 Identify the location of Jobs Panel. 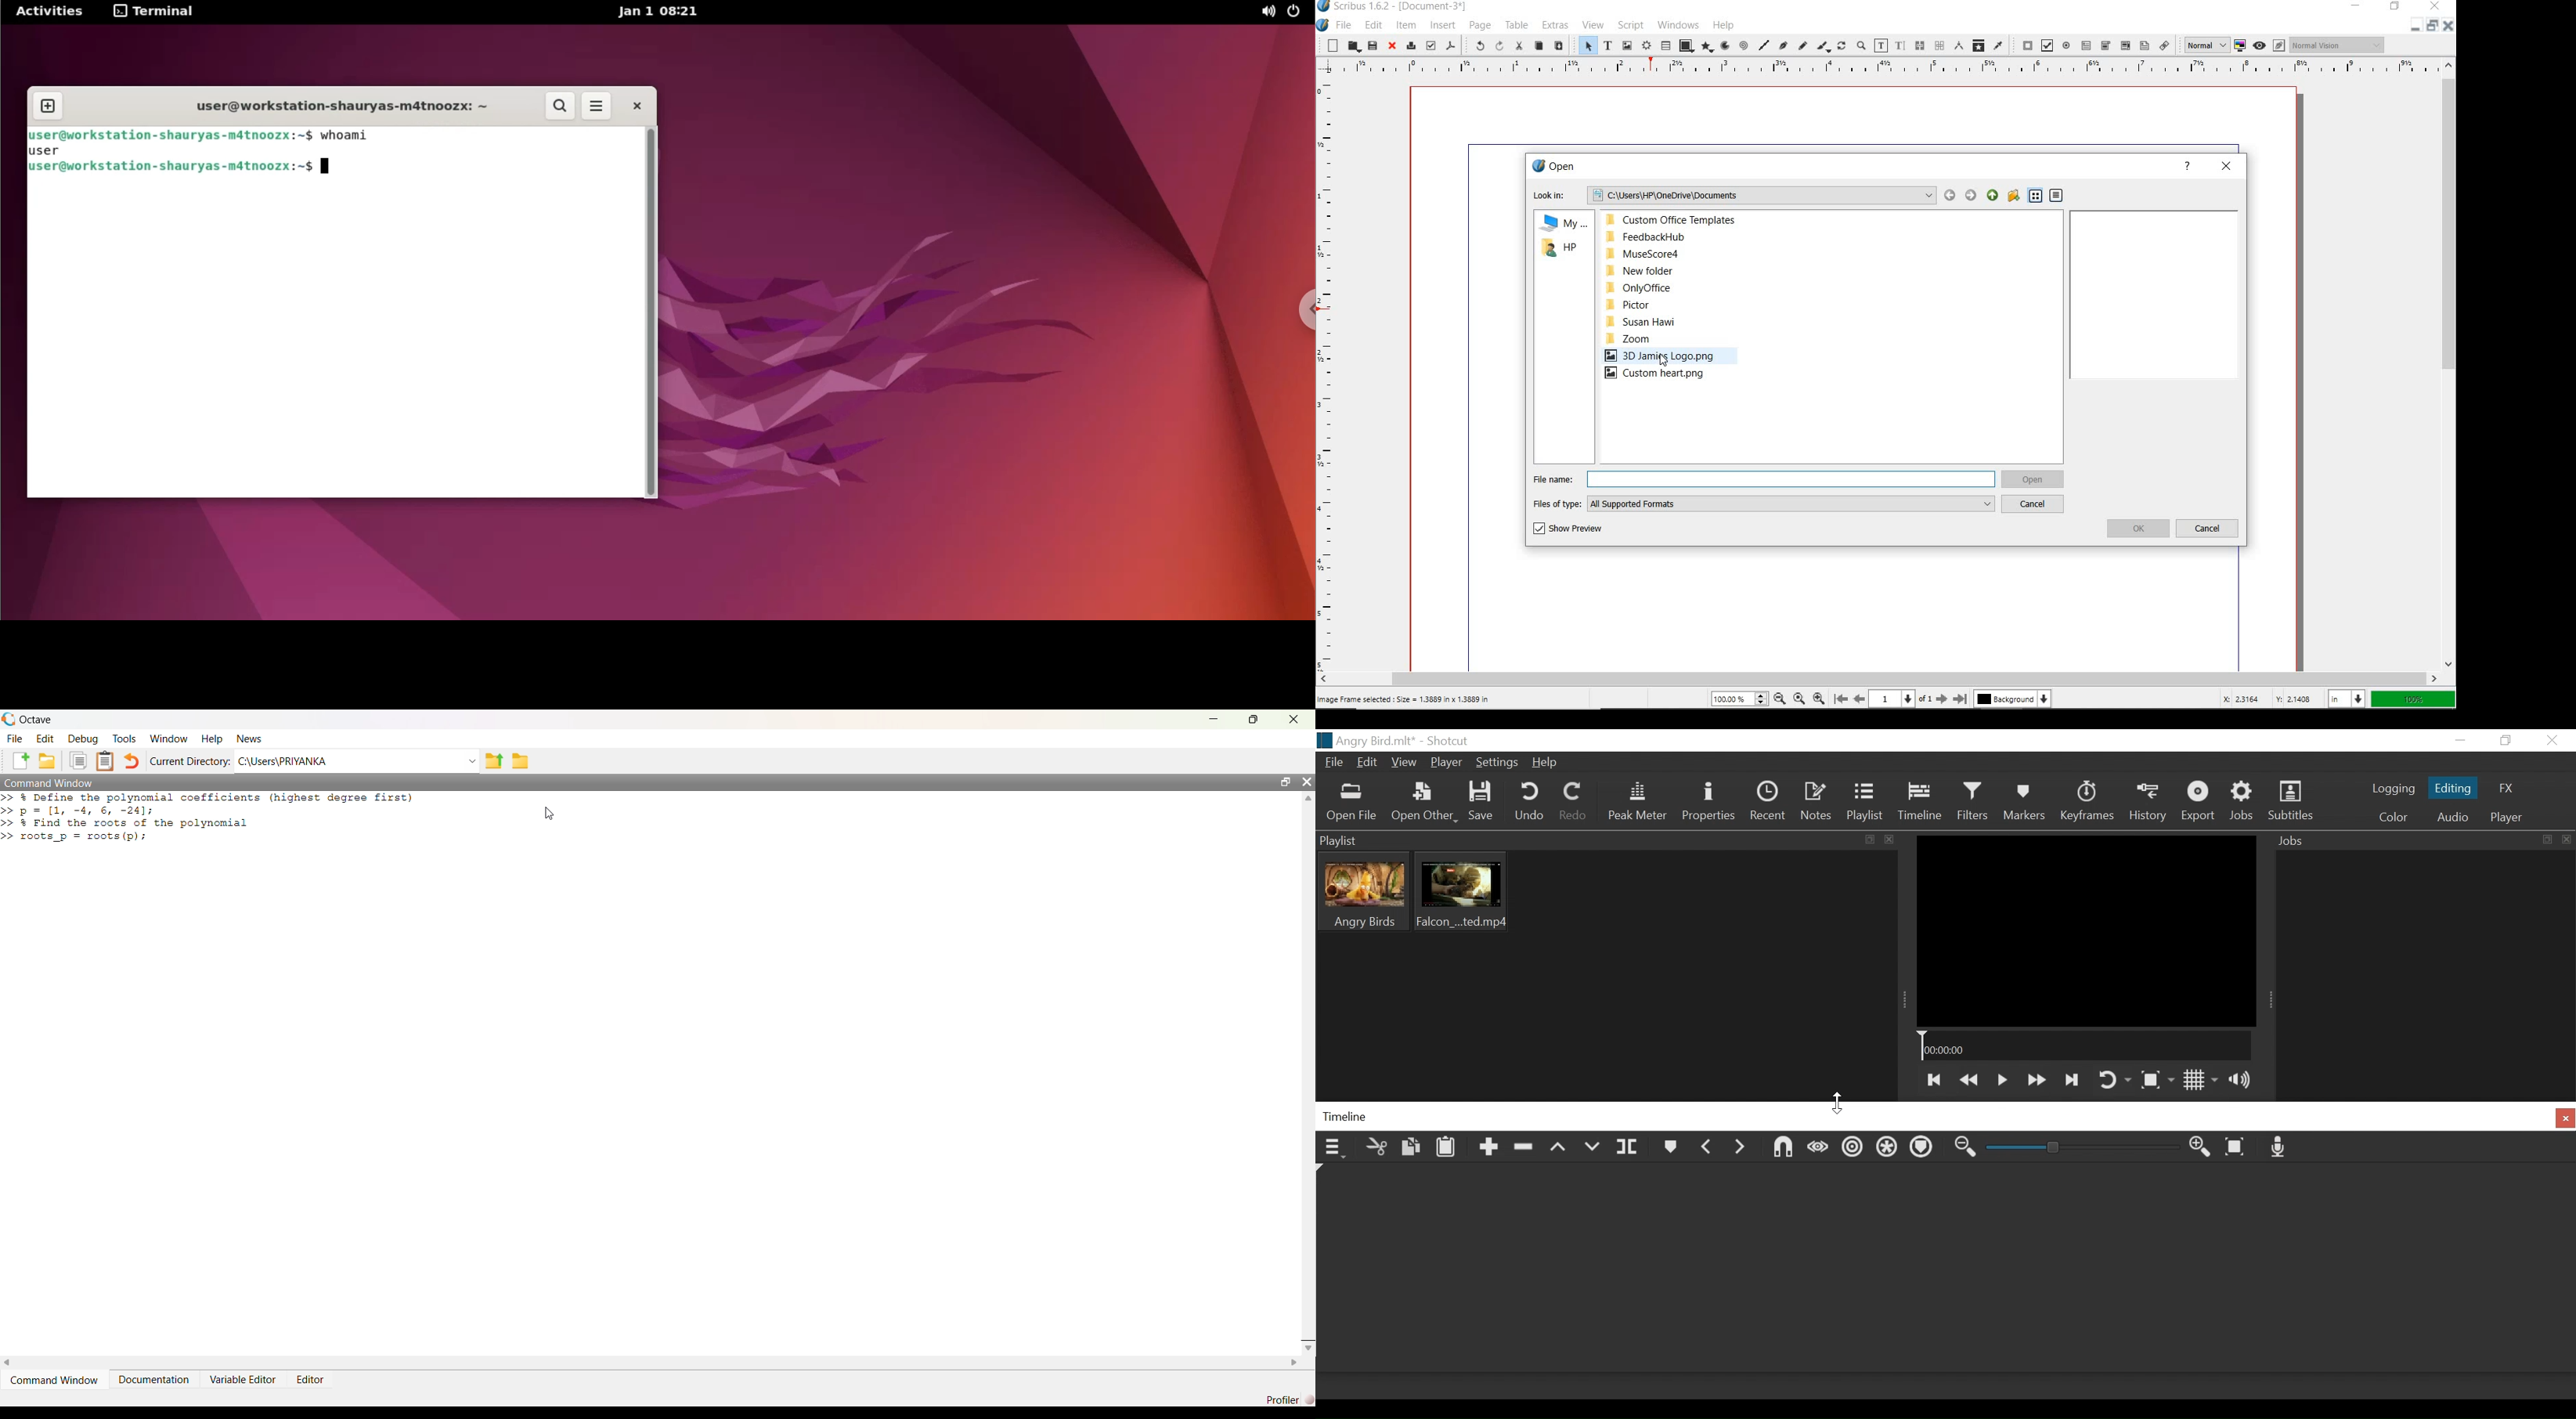
(2423, 840).